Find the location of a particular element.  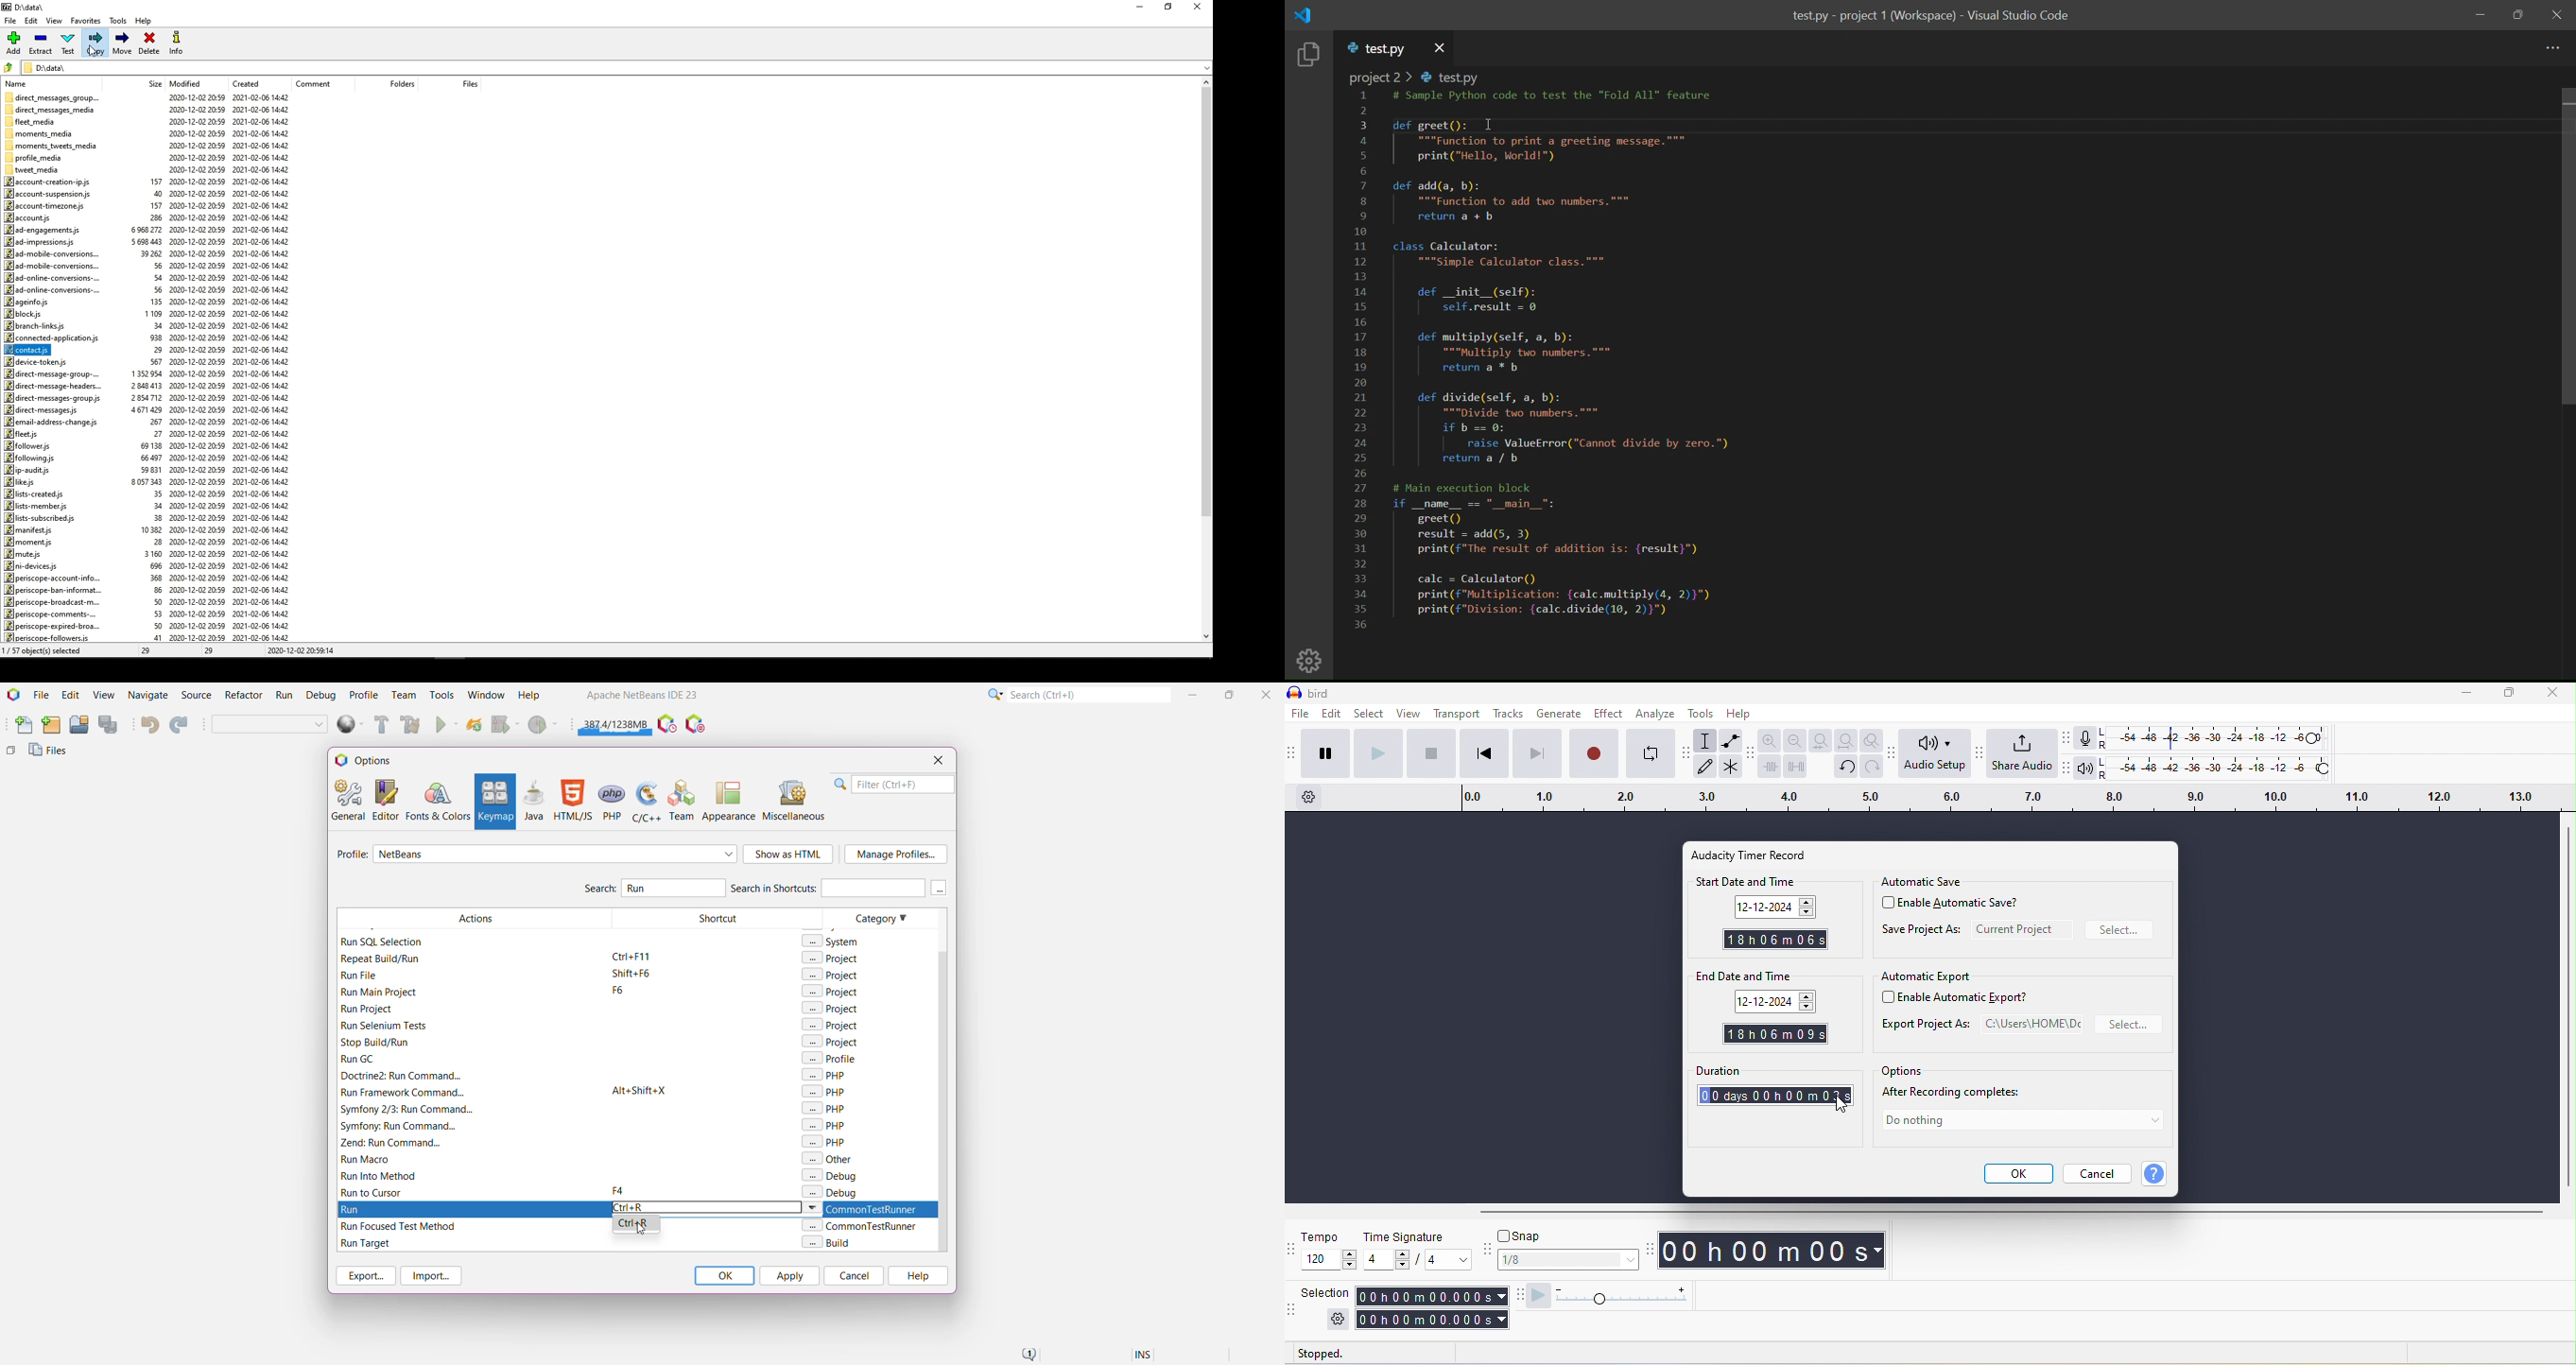

minimize is located at coordinates (2467, 696).